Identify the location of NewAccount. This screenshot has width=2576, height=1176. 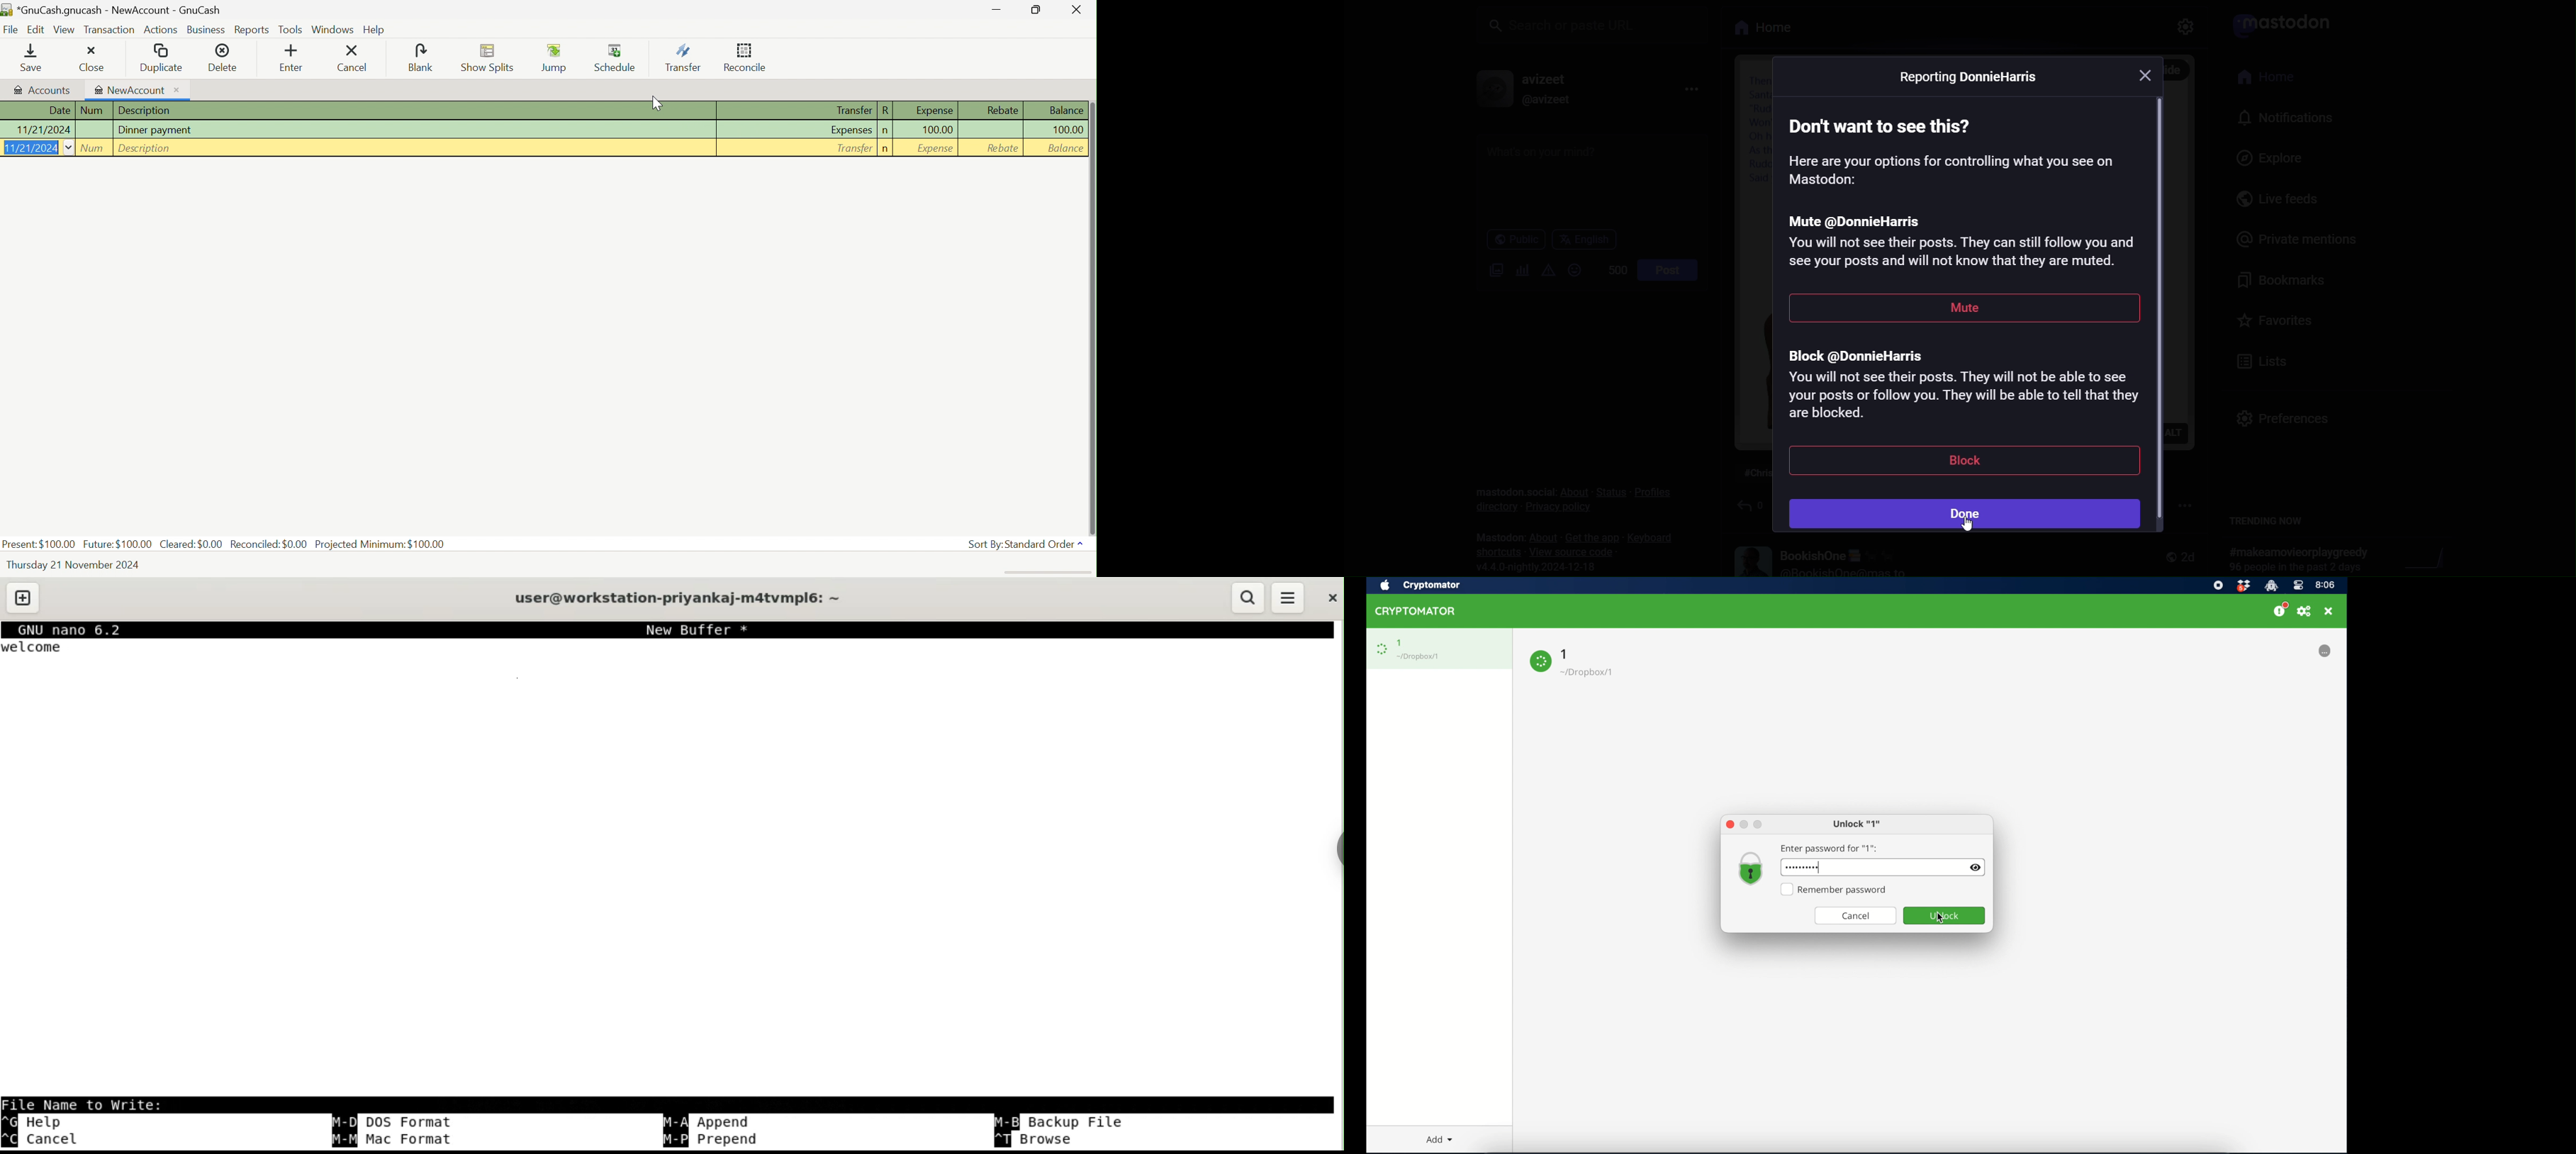
(137, 89).